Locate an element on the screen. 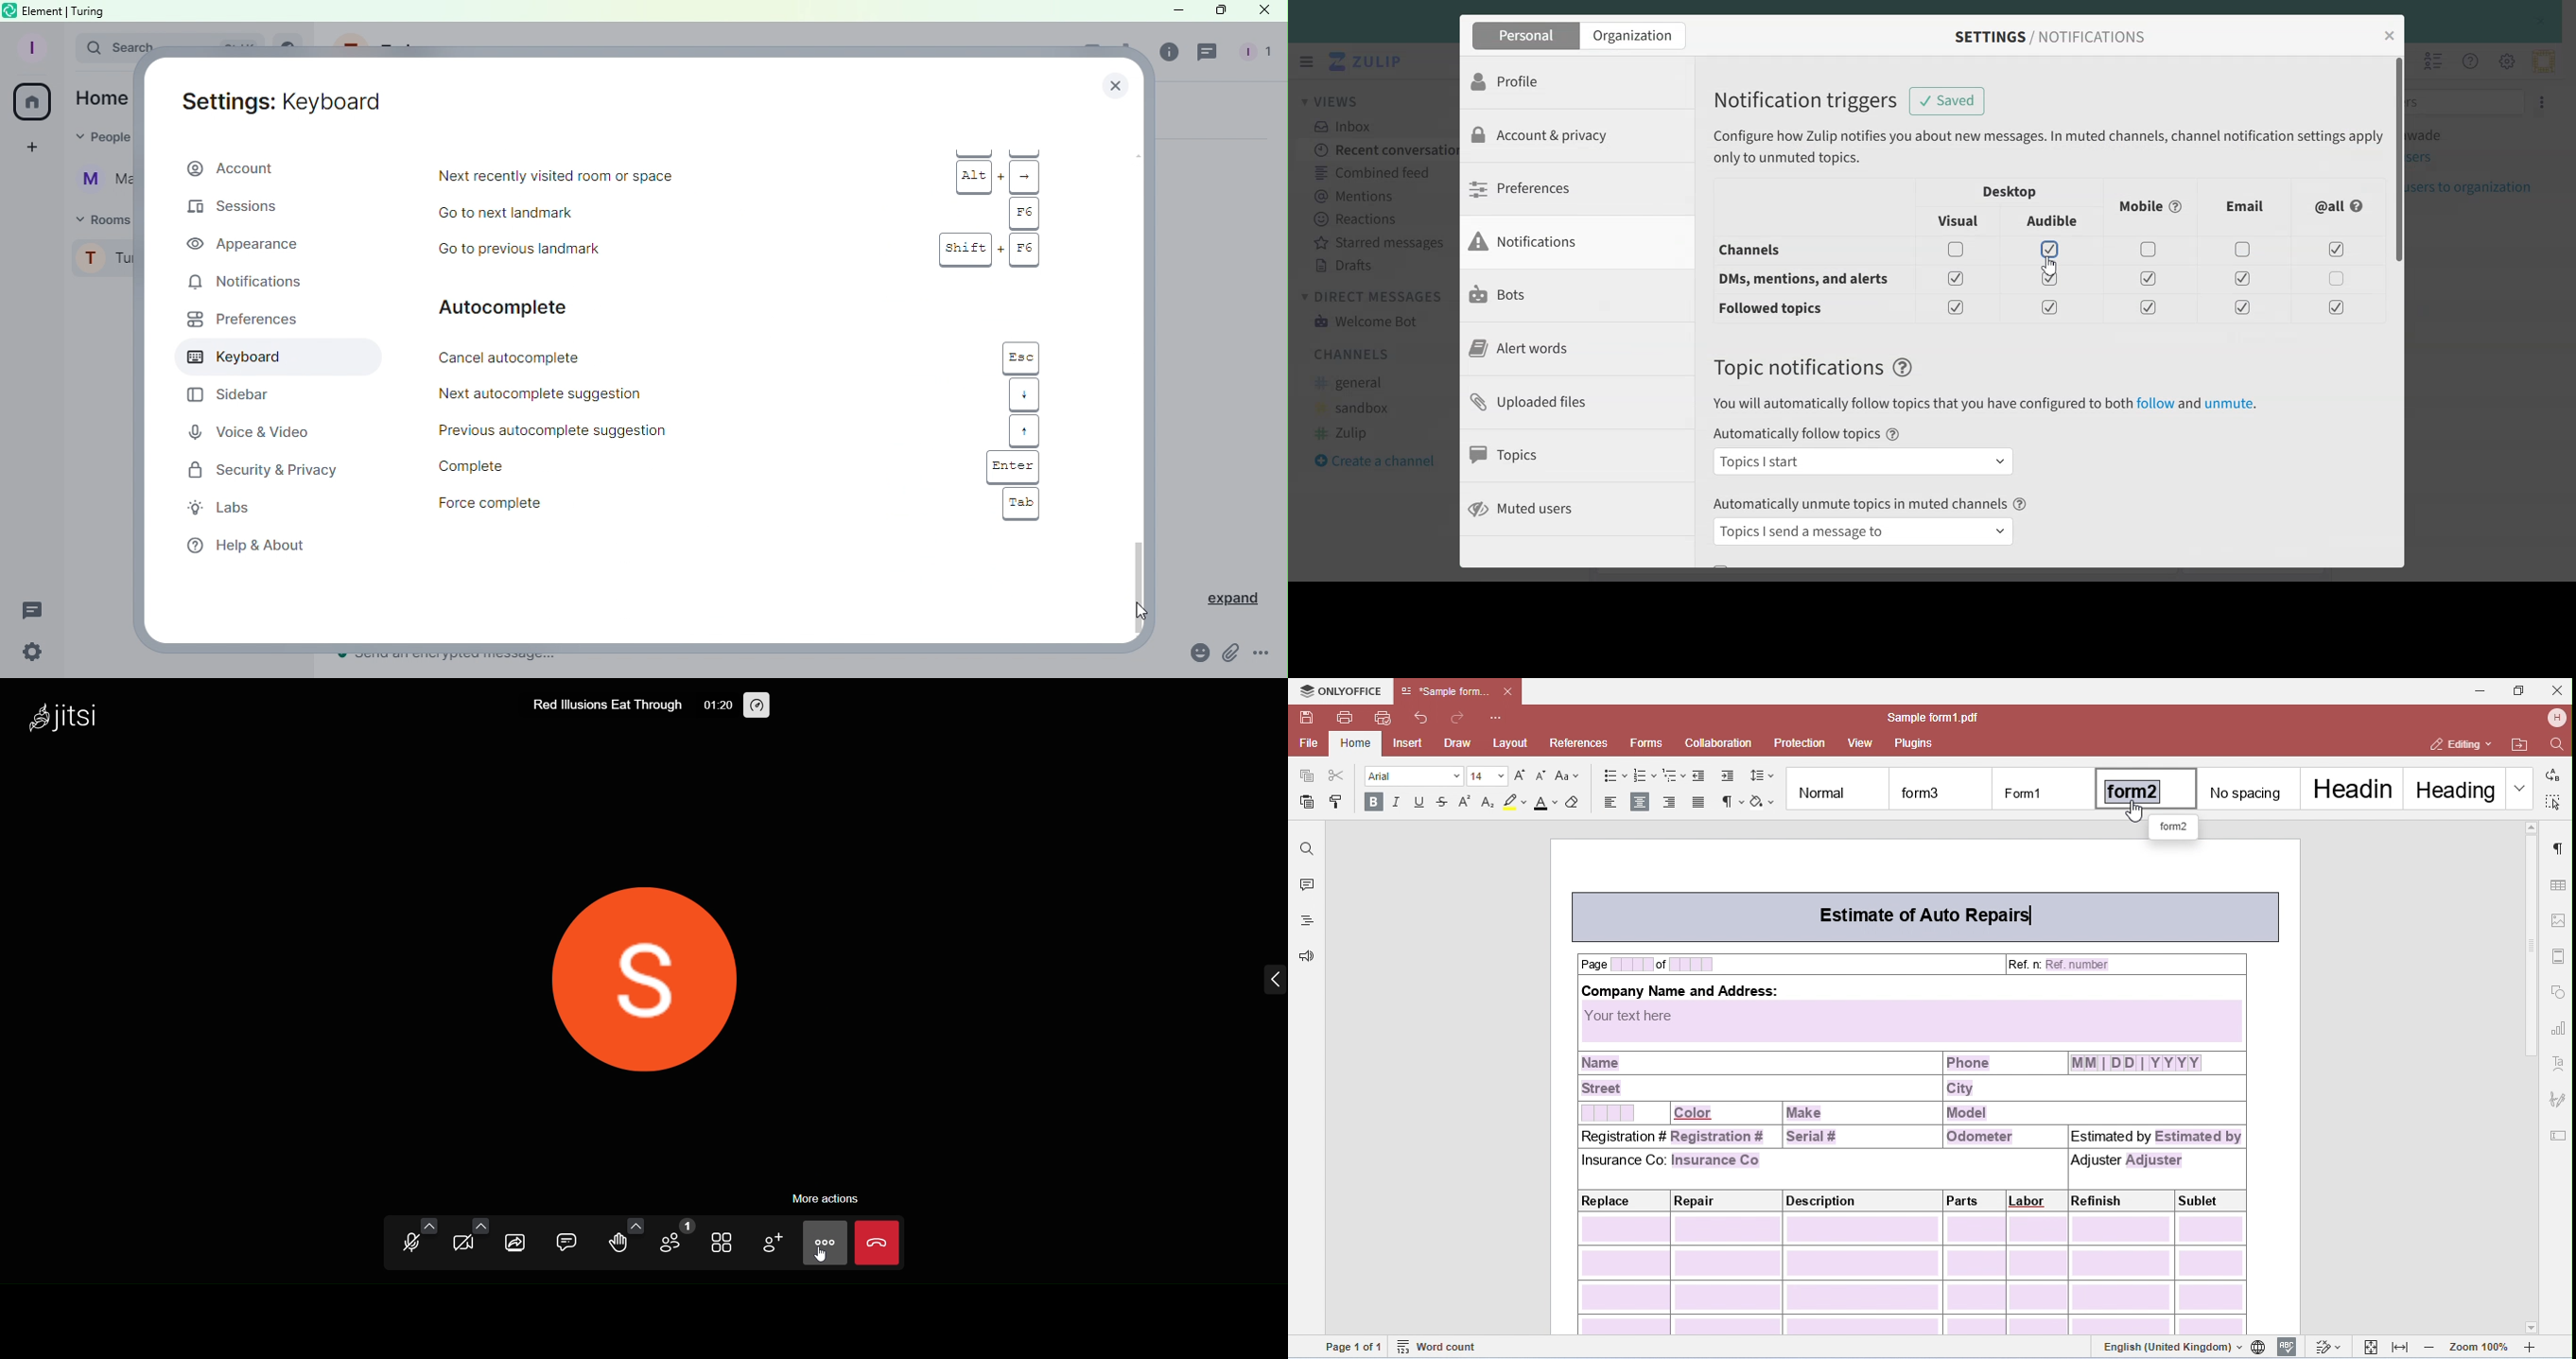 The width and height of the screenshot is (2576, 1372). Topics I send a message to  is located at coordinates (1866, 532).